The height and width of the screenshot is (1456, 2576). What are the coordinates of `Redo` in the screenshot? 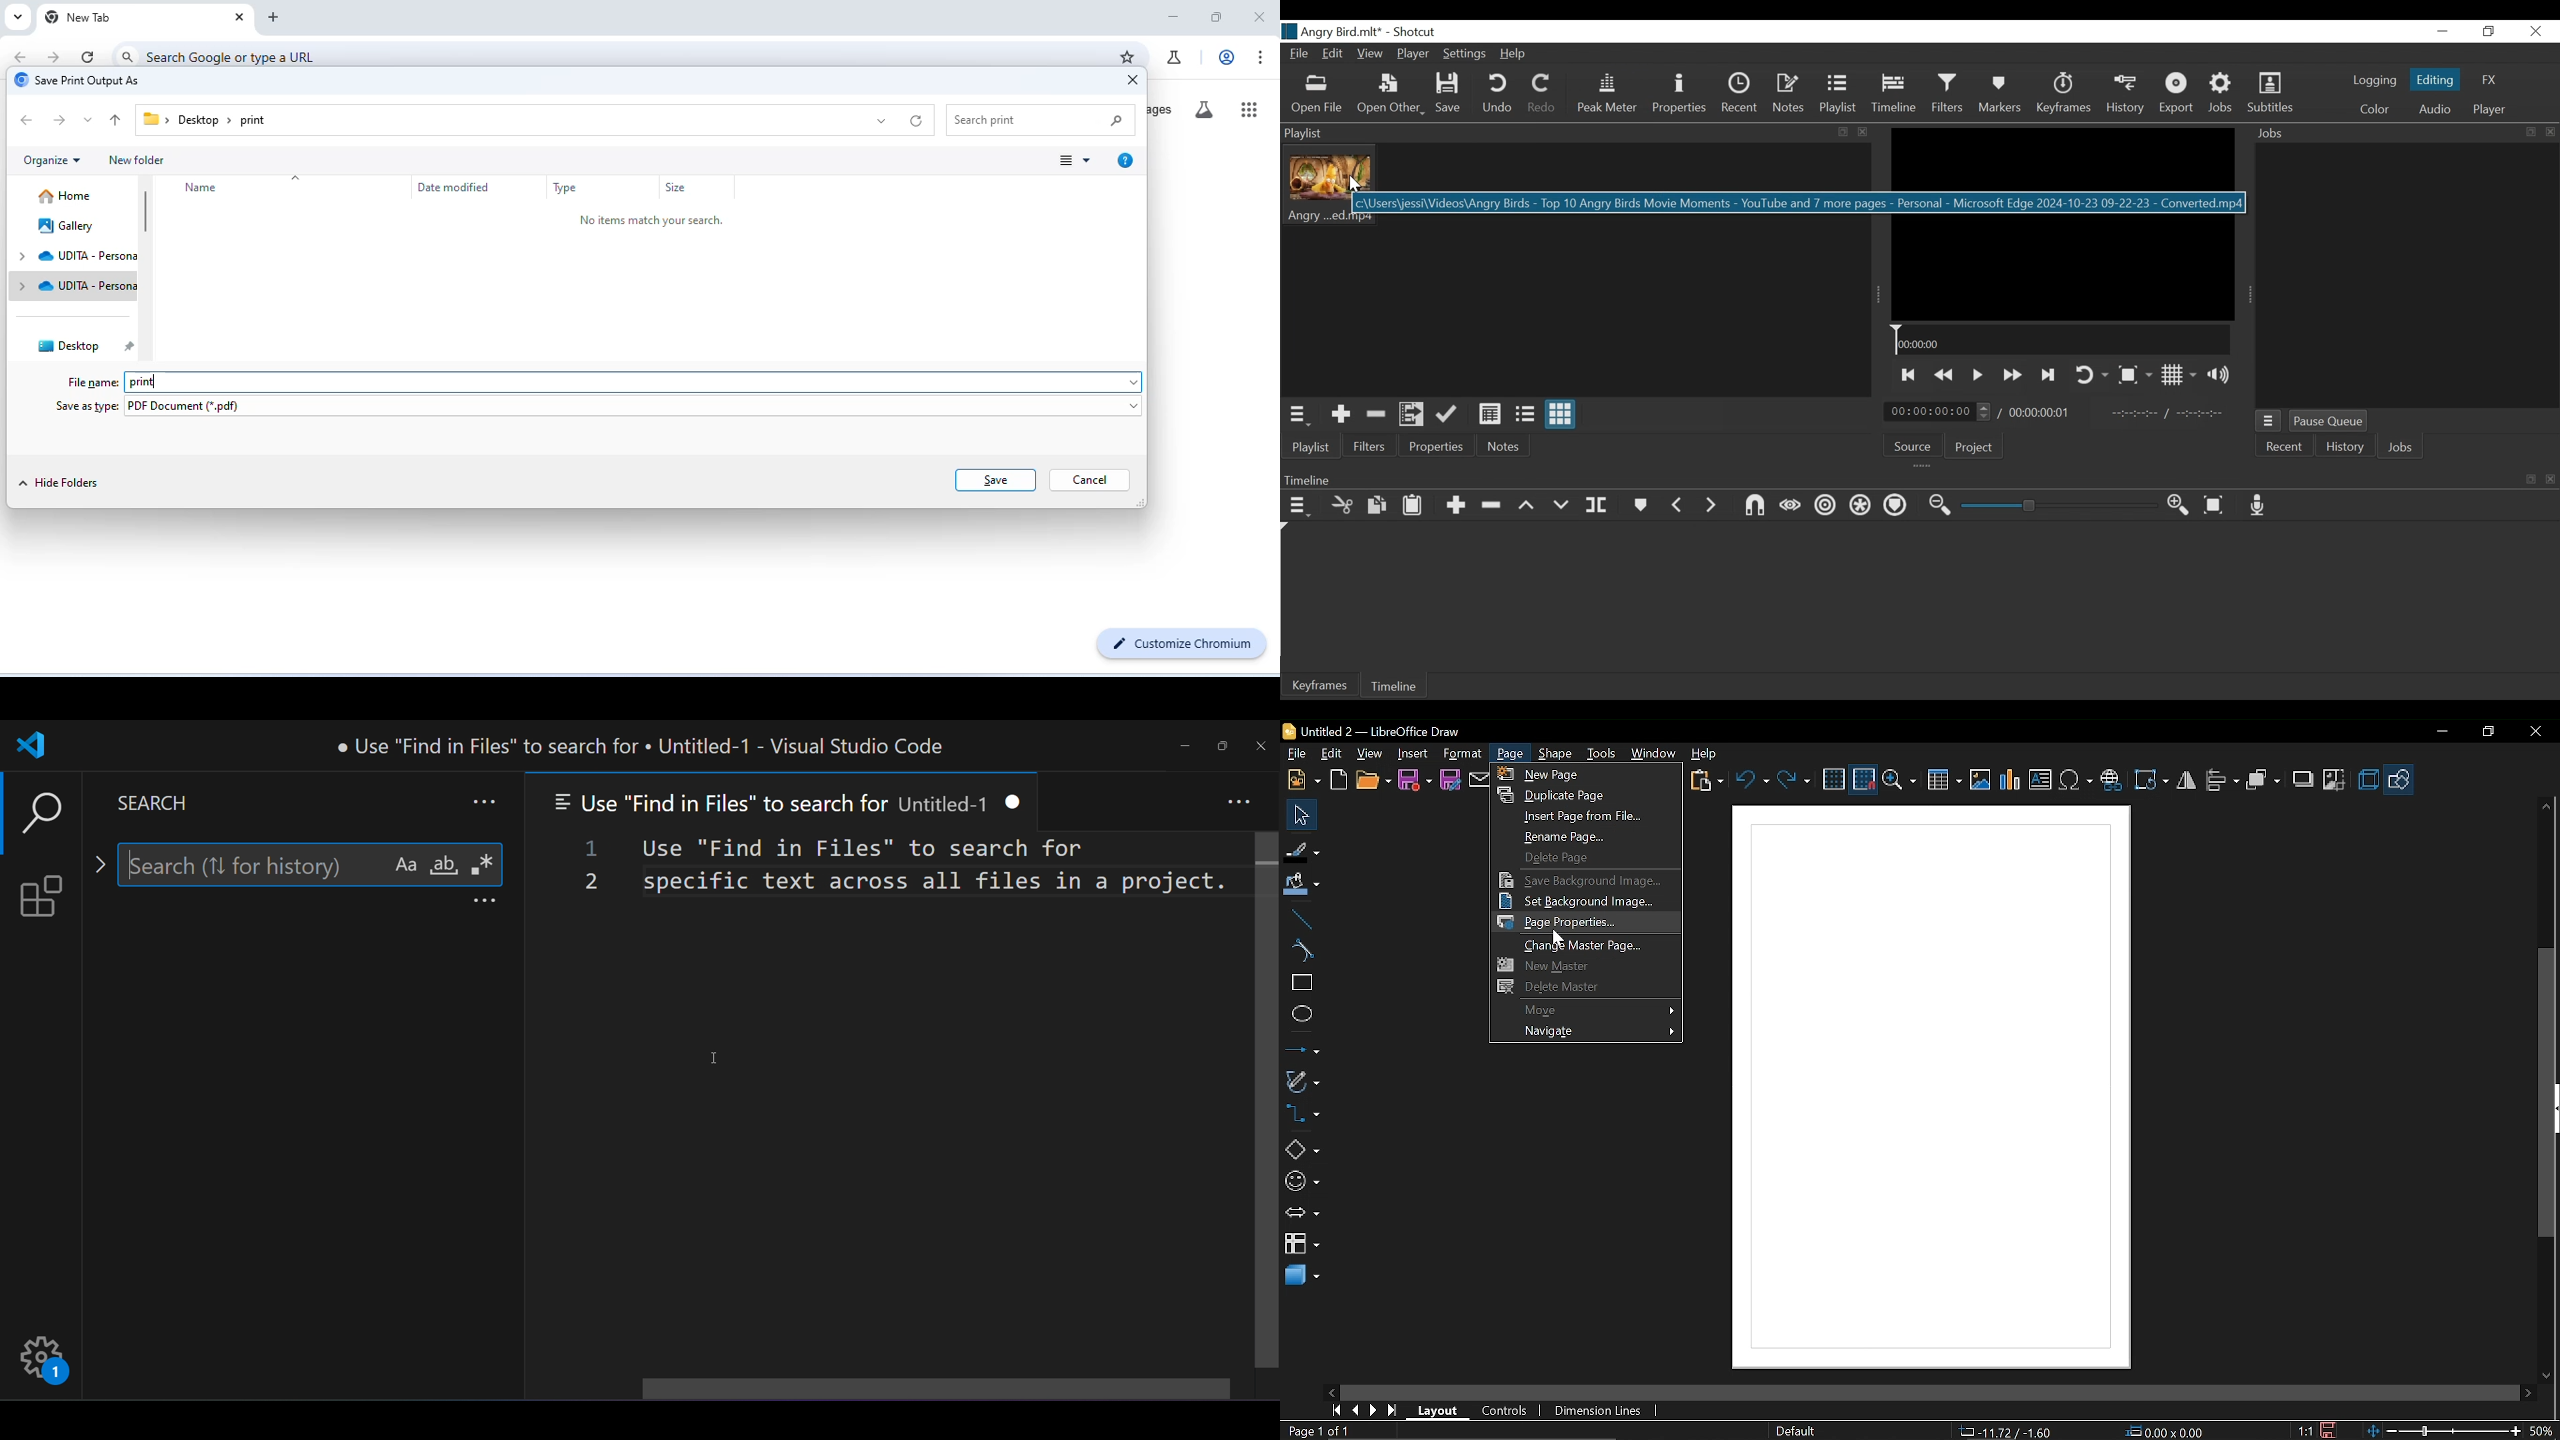 It's located at (1543, 93).